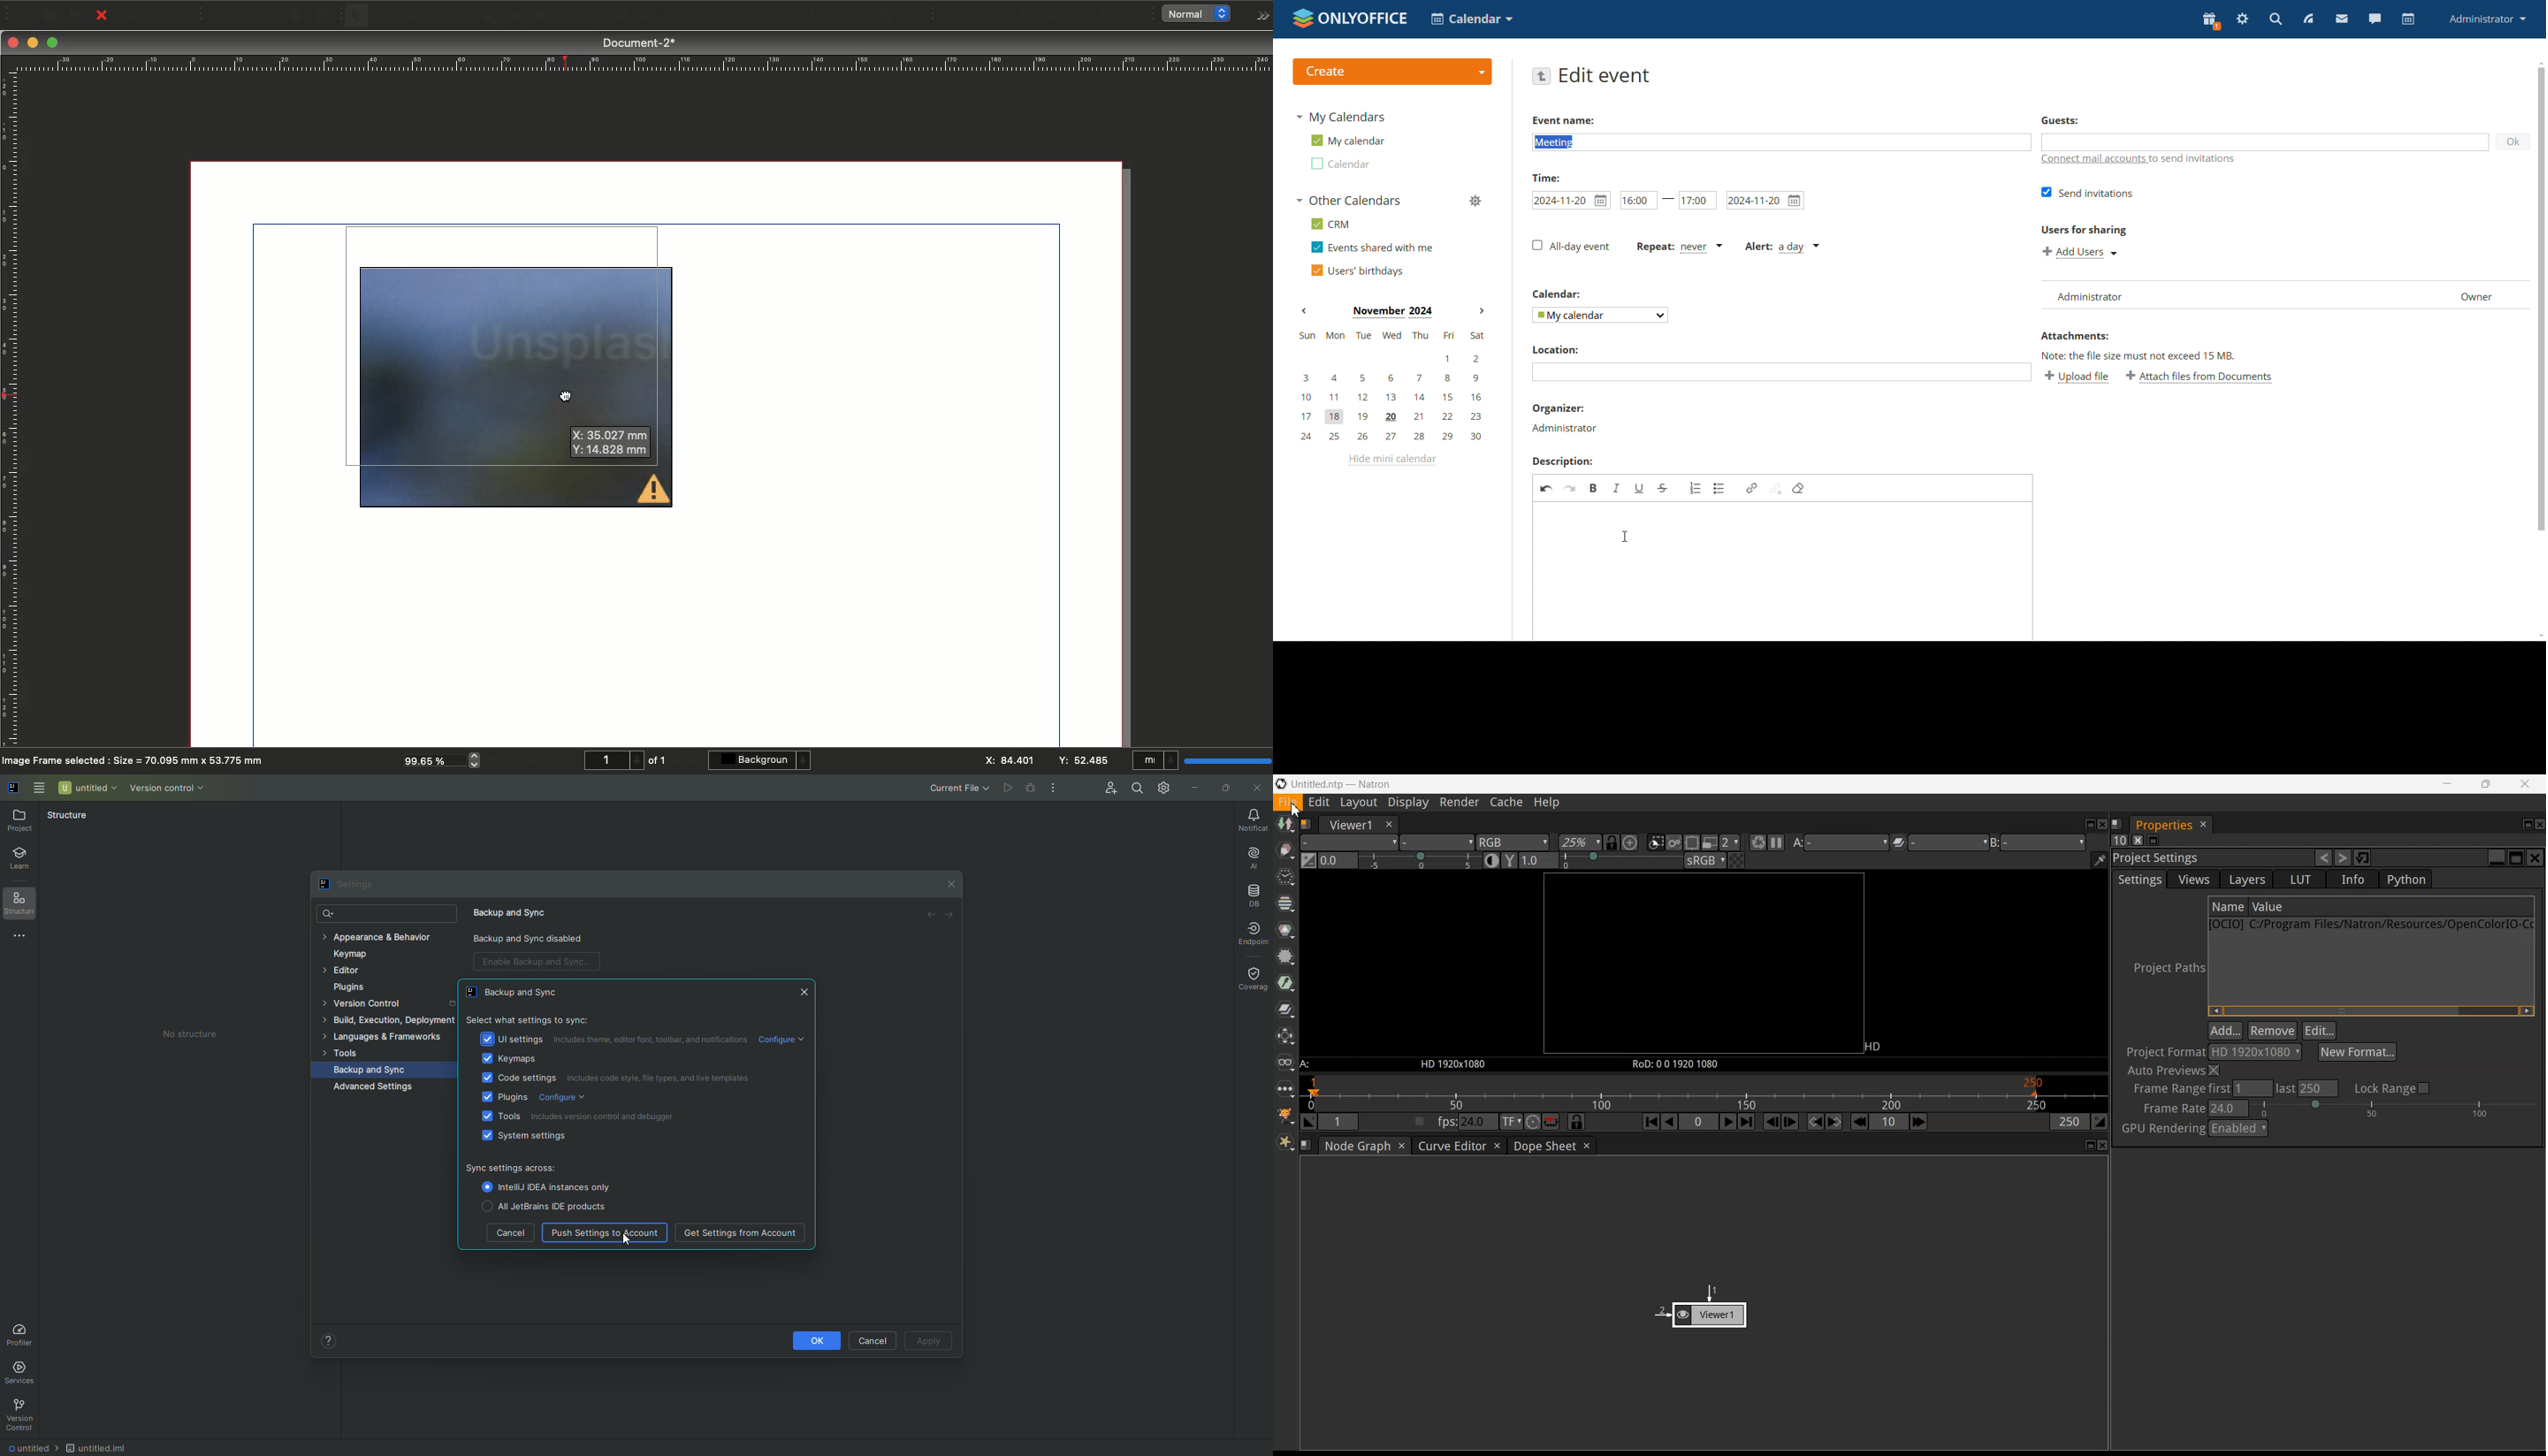 The image size is (2548, 1456). What do you see at coordinates (1010, 758) in the screenshot?
I see `X: 84.401` at bounding box center [1010, 758].